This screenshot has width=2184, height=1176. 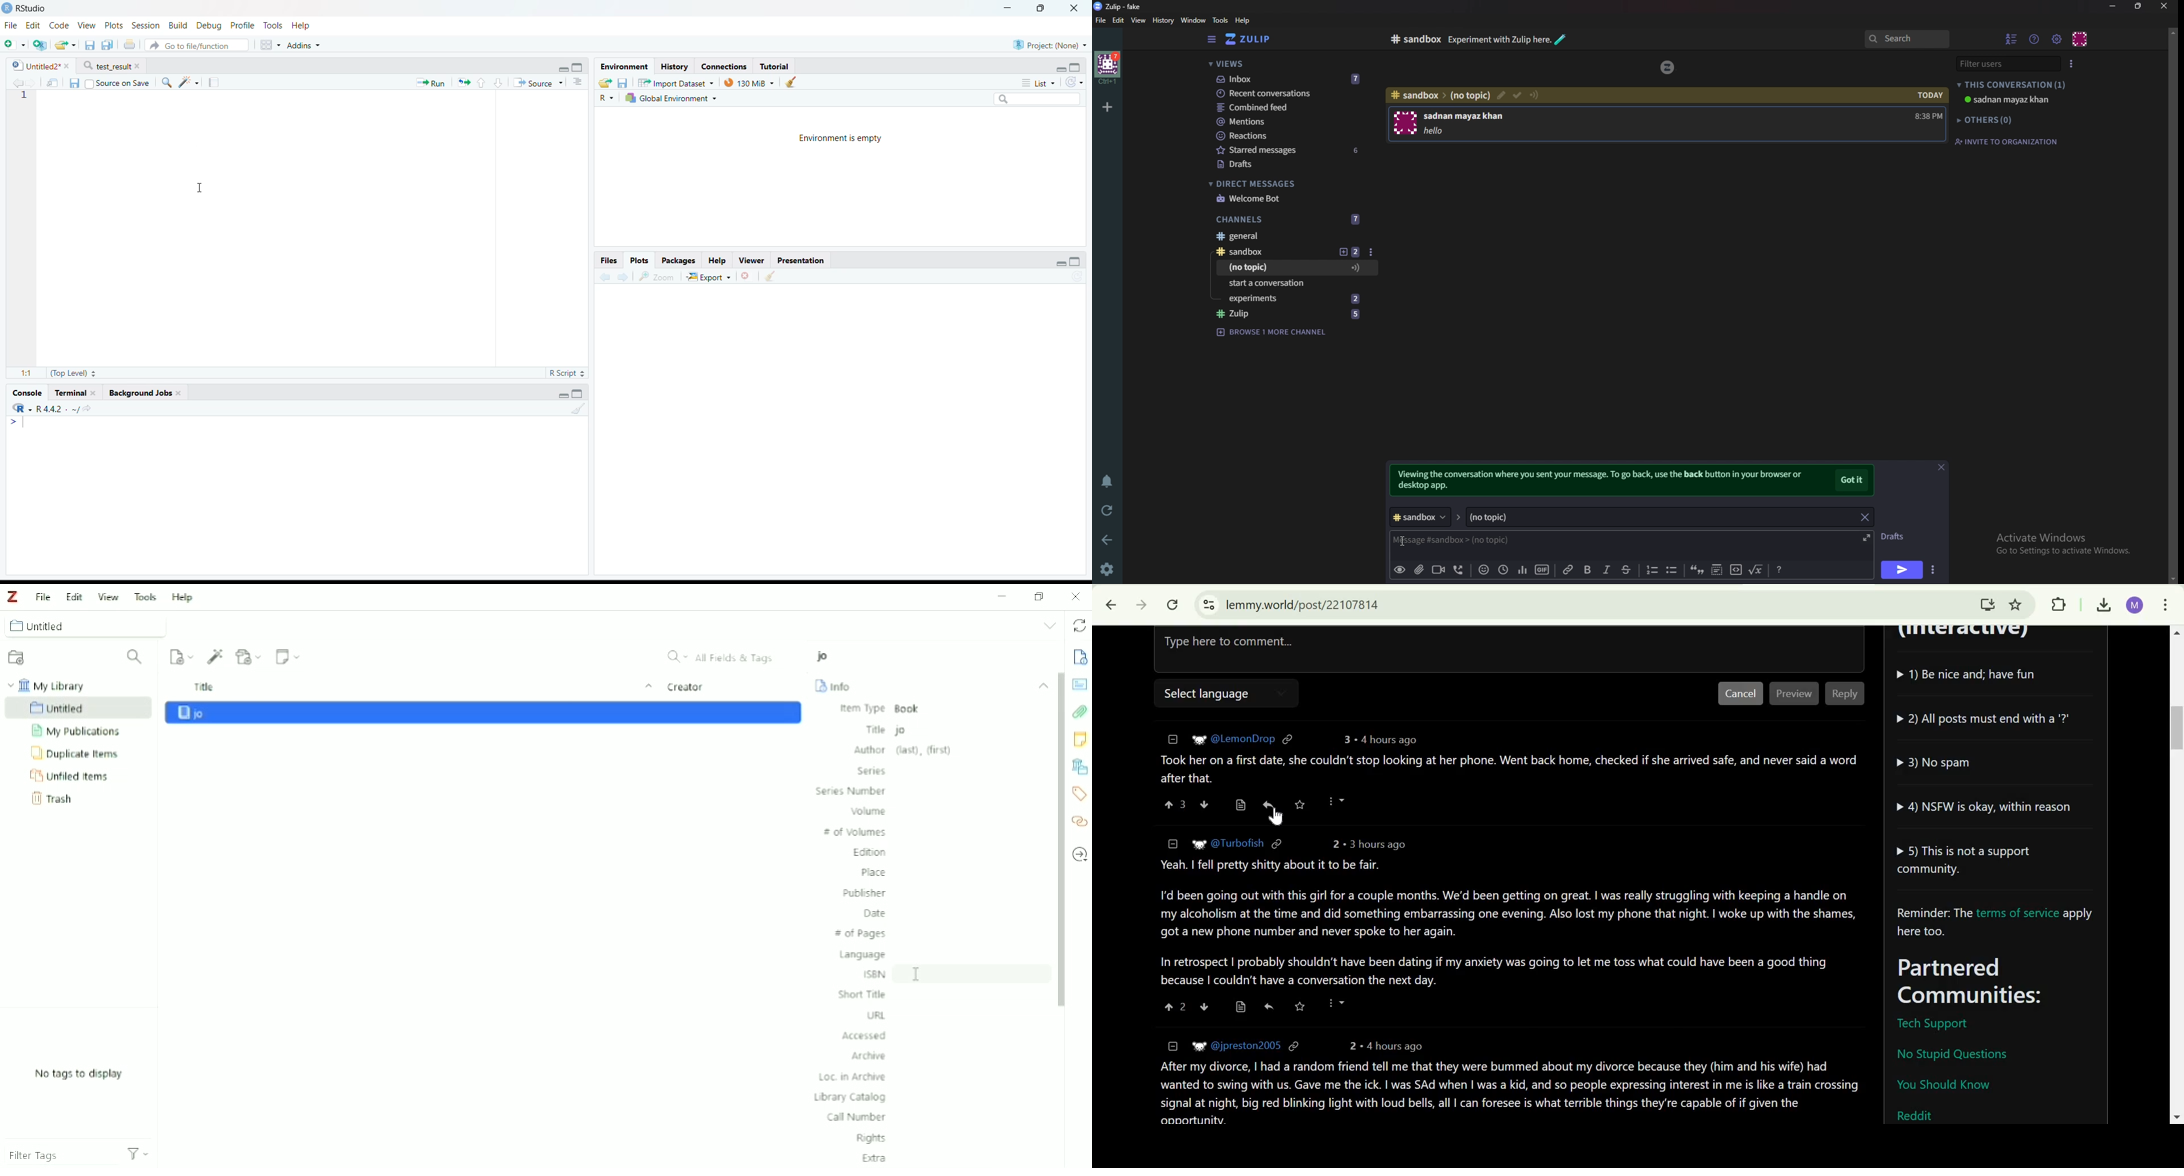 What do you see at coordinates (75, 373) in the screenshot?
I see `(Top Level):` at bounding box center [75, 373].